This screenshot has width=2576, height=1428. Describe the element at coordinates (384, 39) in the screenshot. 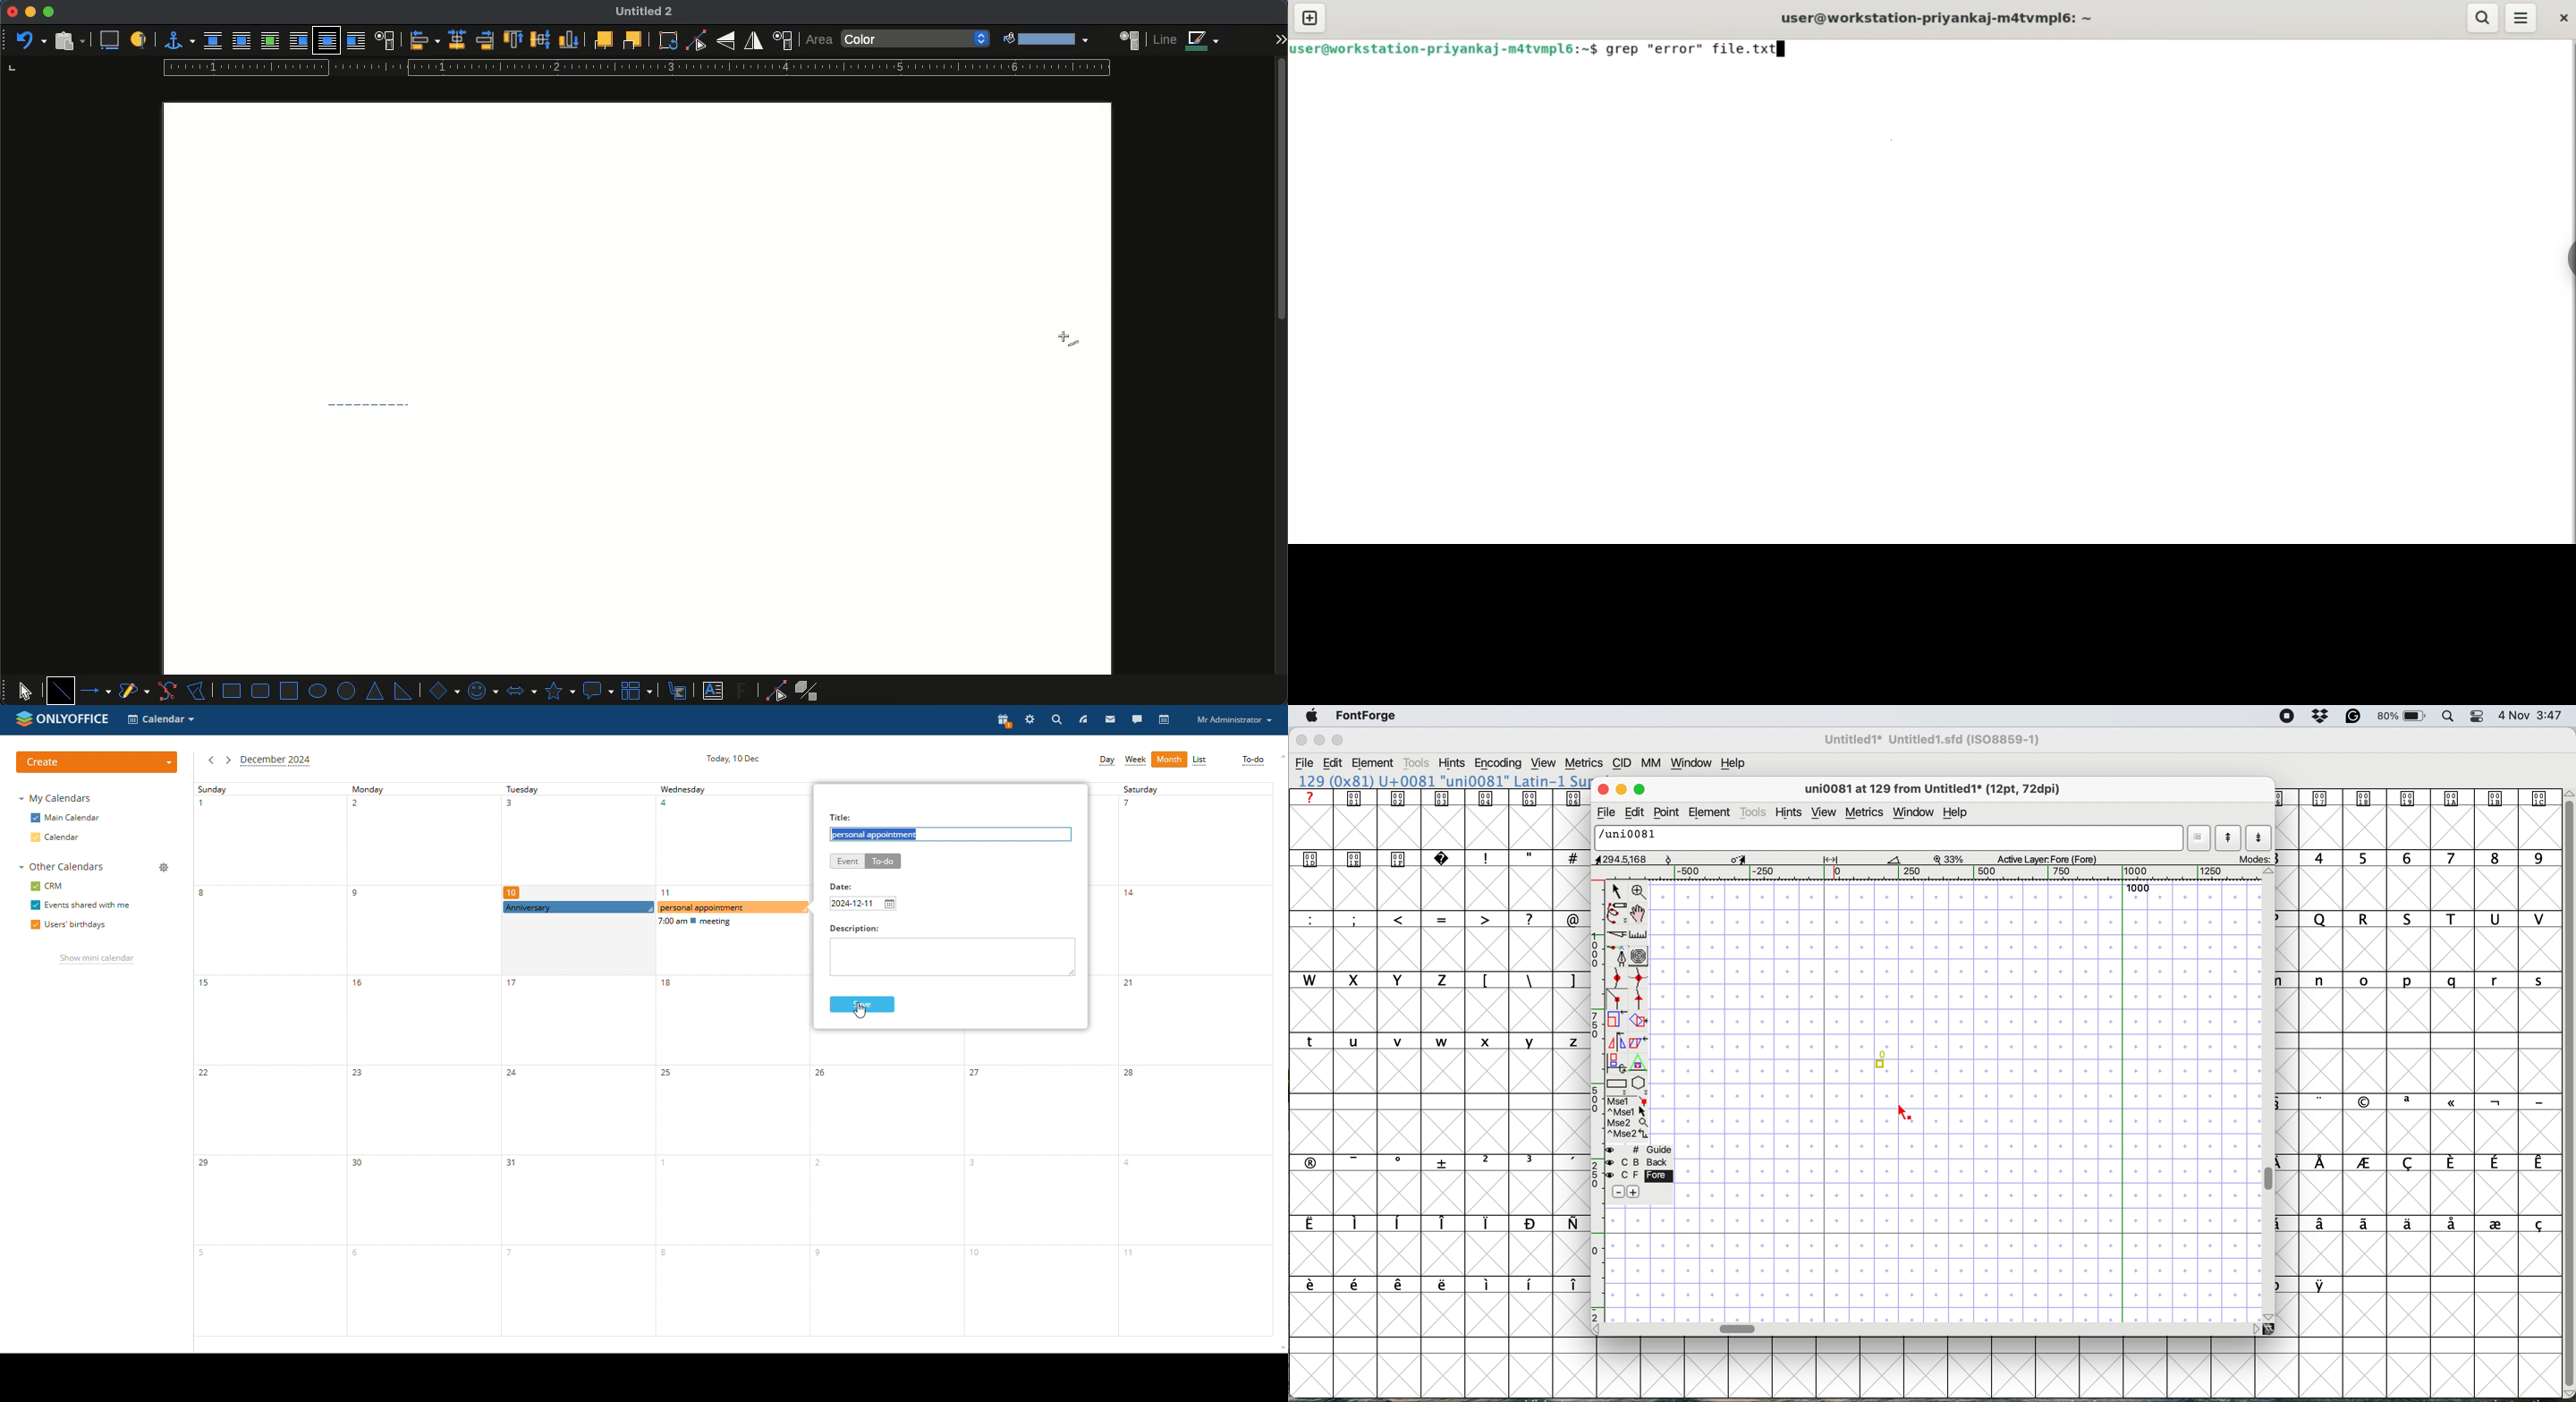

I see `text wrap` at that location.